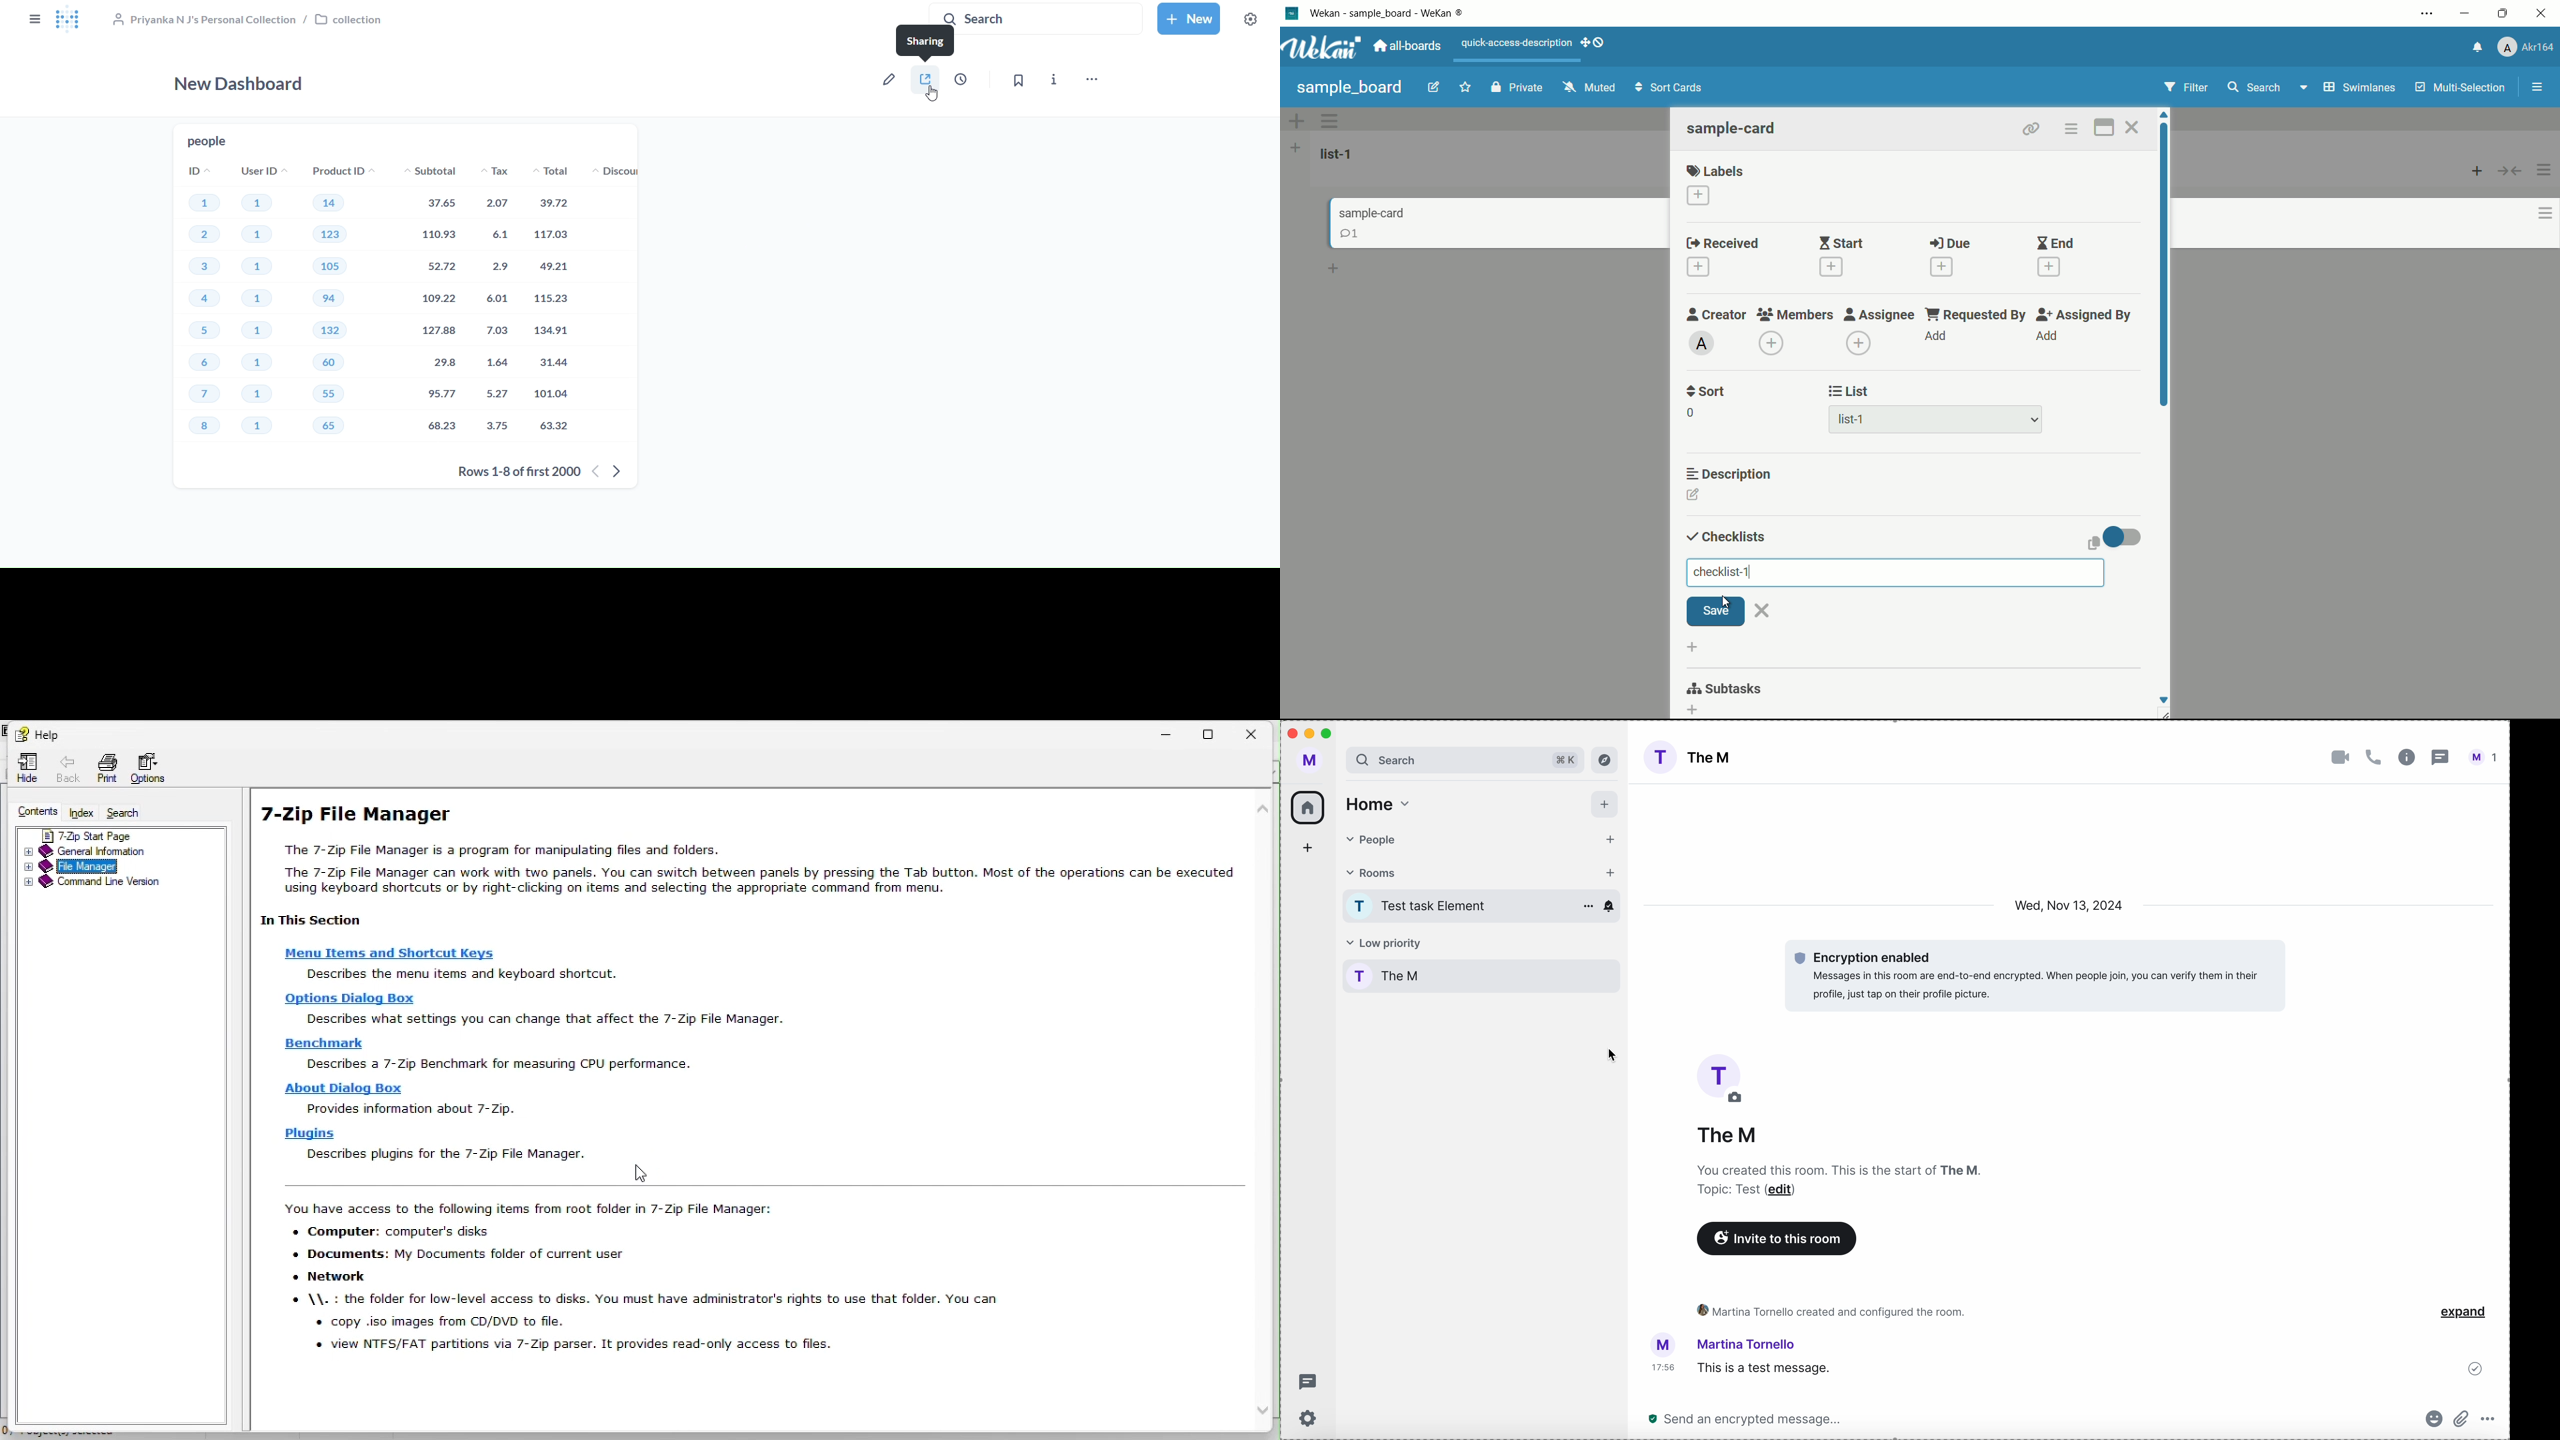  I want to click on The M chat room, so click(1501, 979).